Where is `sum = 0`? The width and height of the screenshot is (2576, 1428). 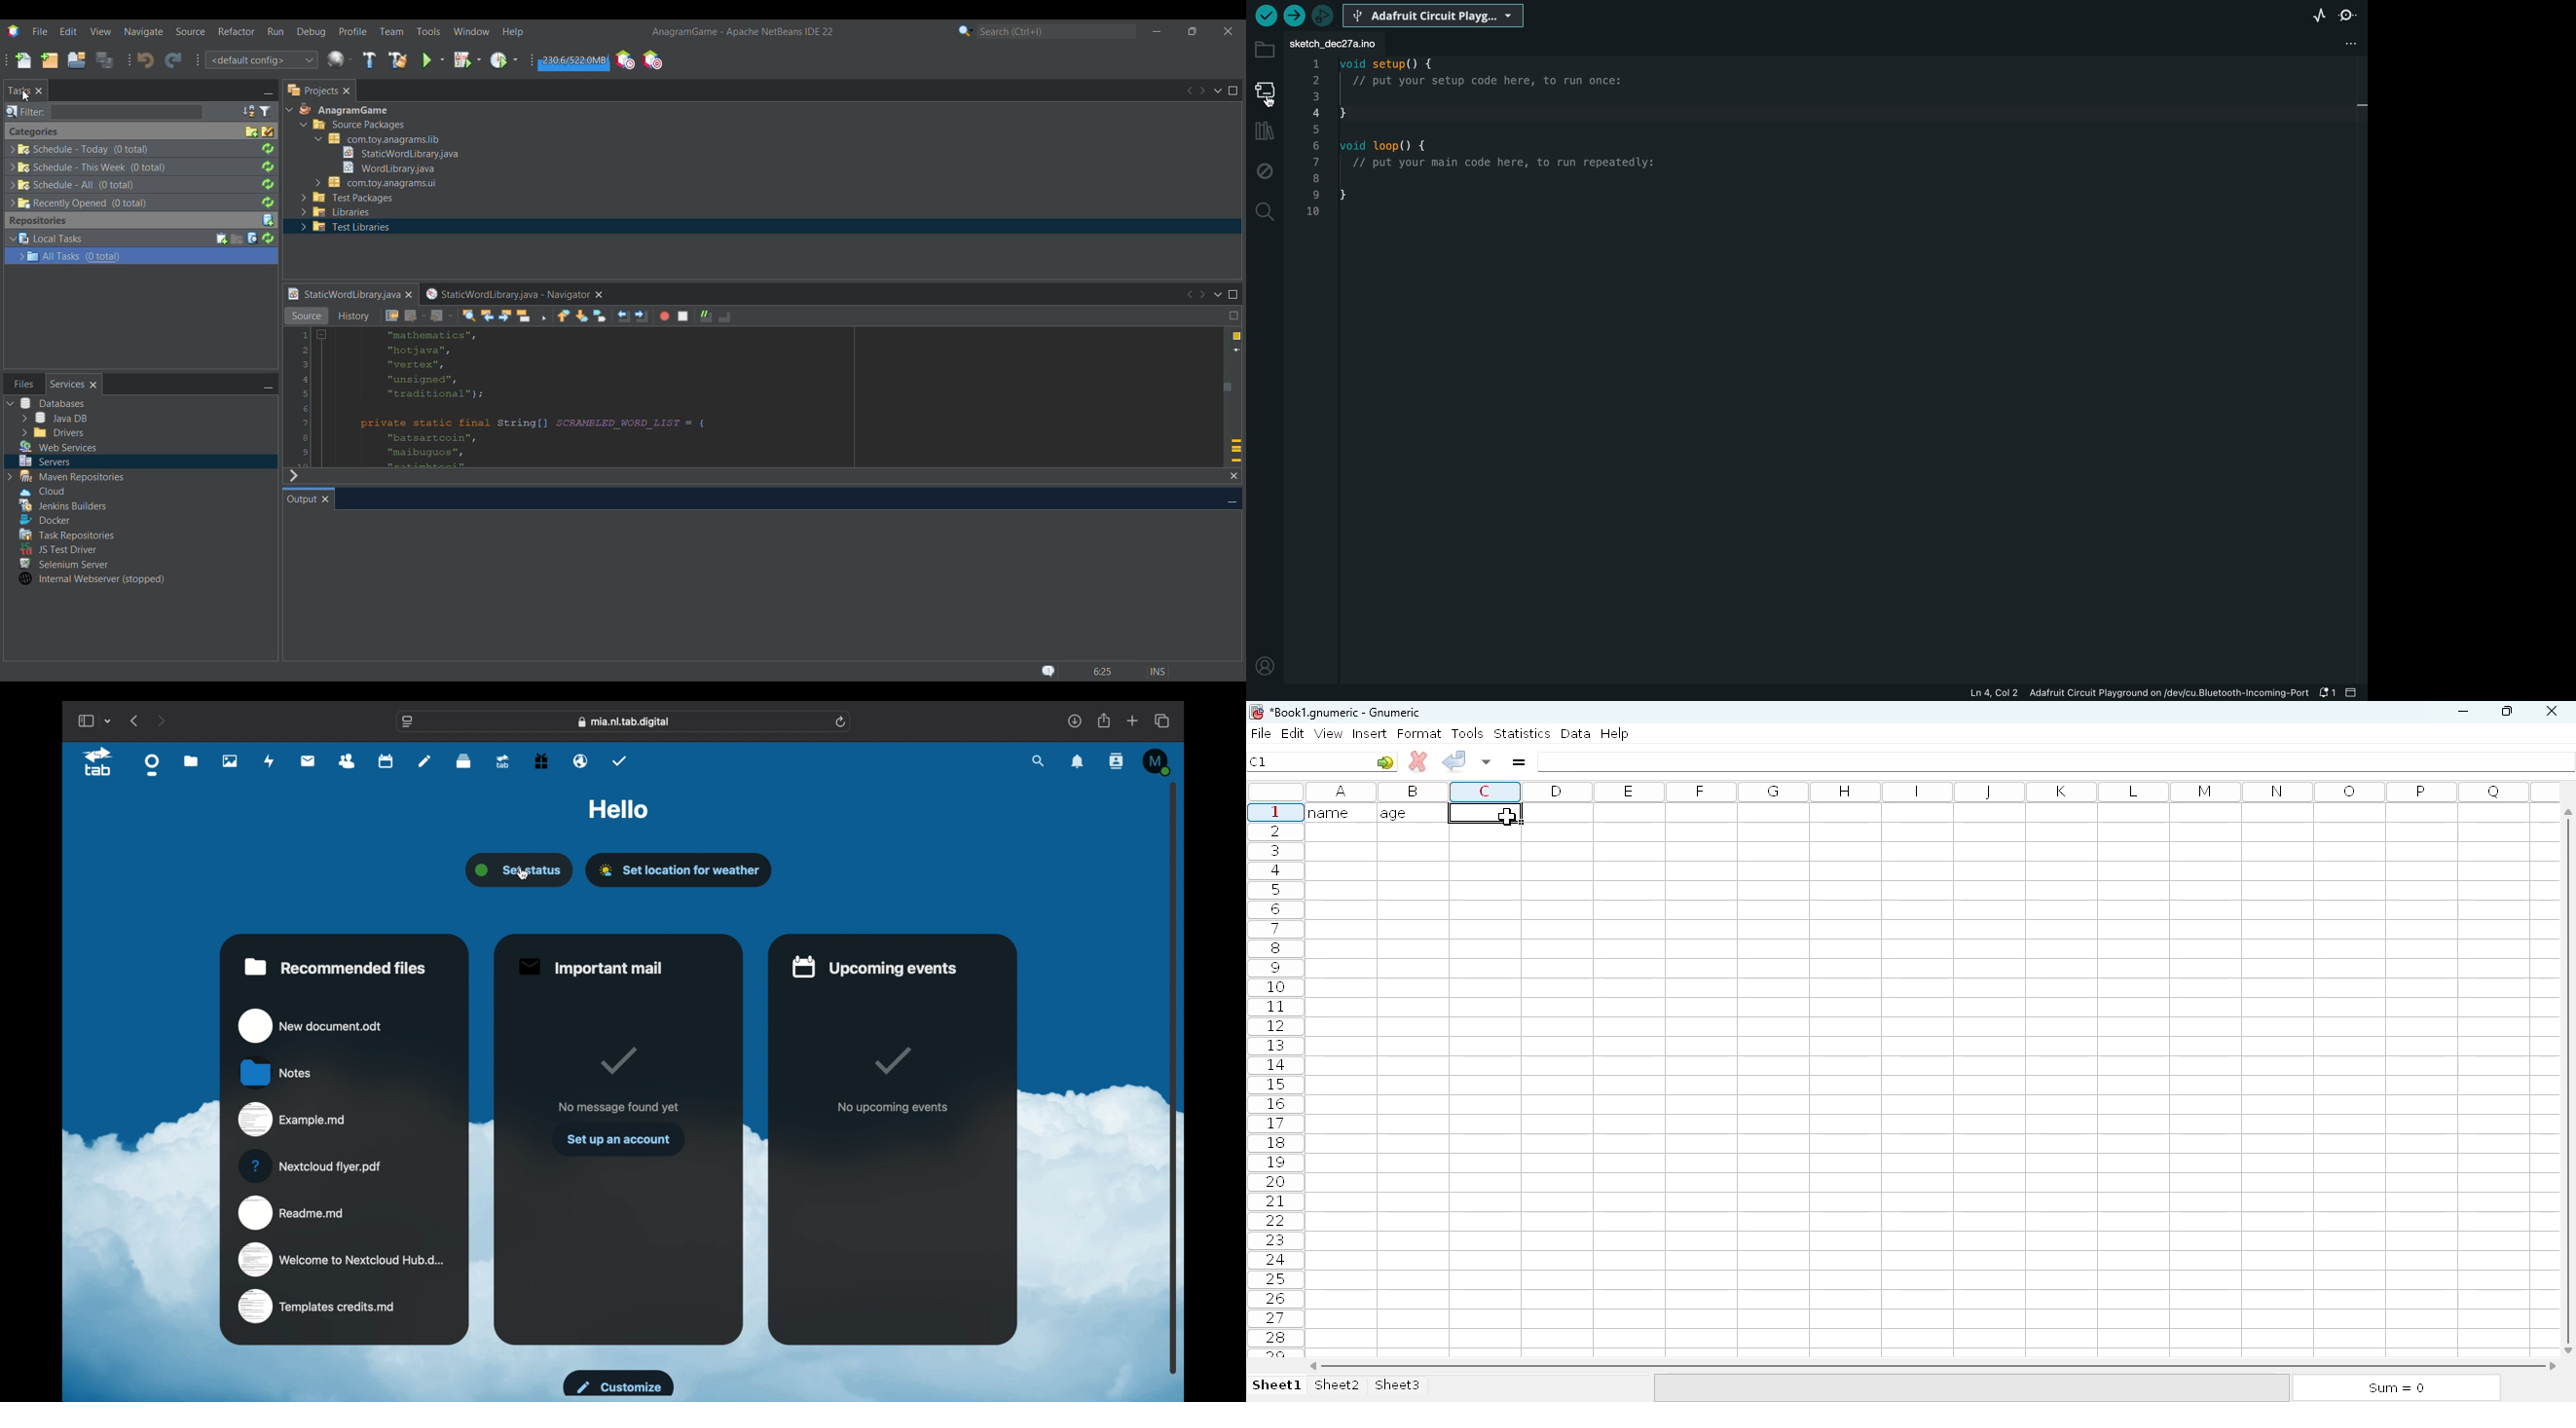 sum = 0 is located at coordinates (2394, 1388).